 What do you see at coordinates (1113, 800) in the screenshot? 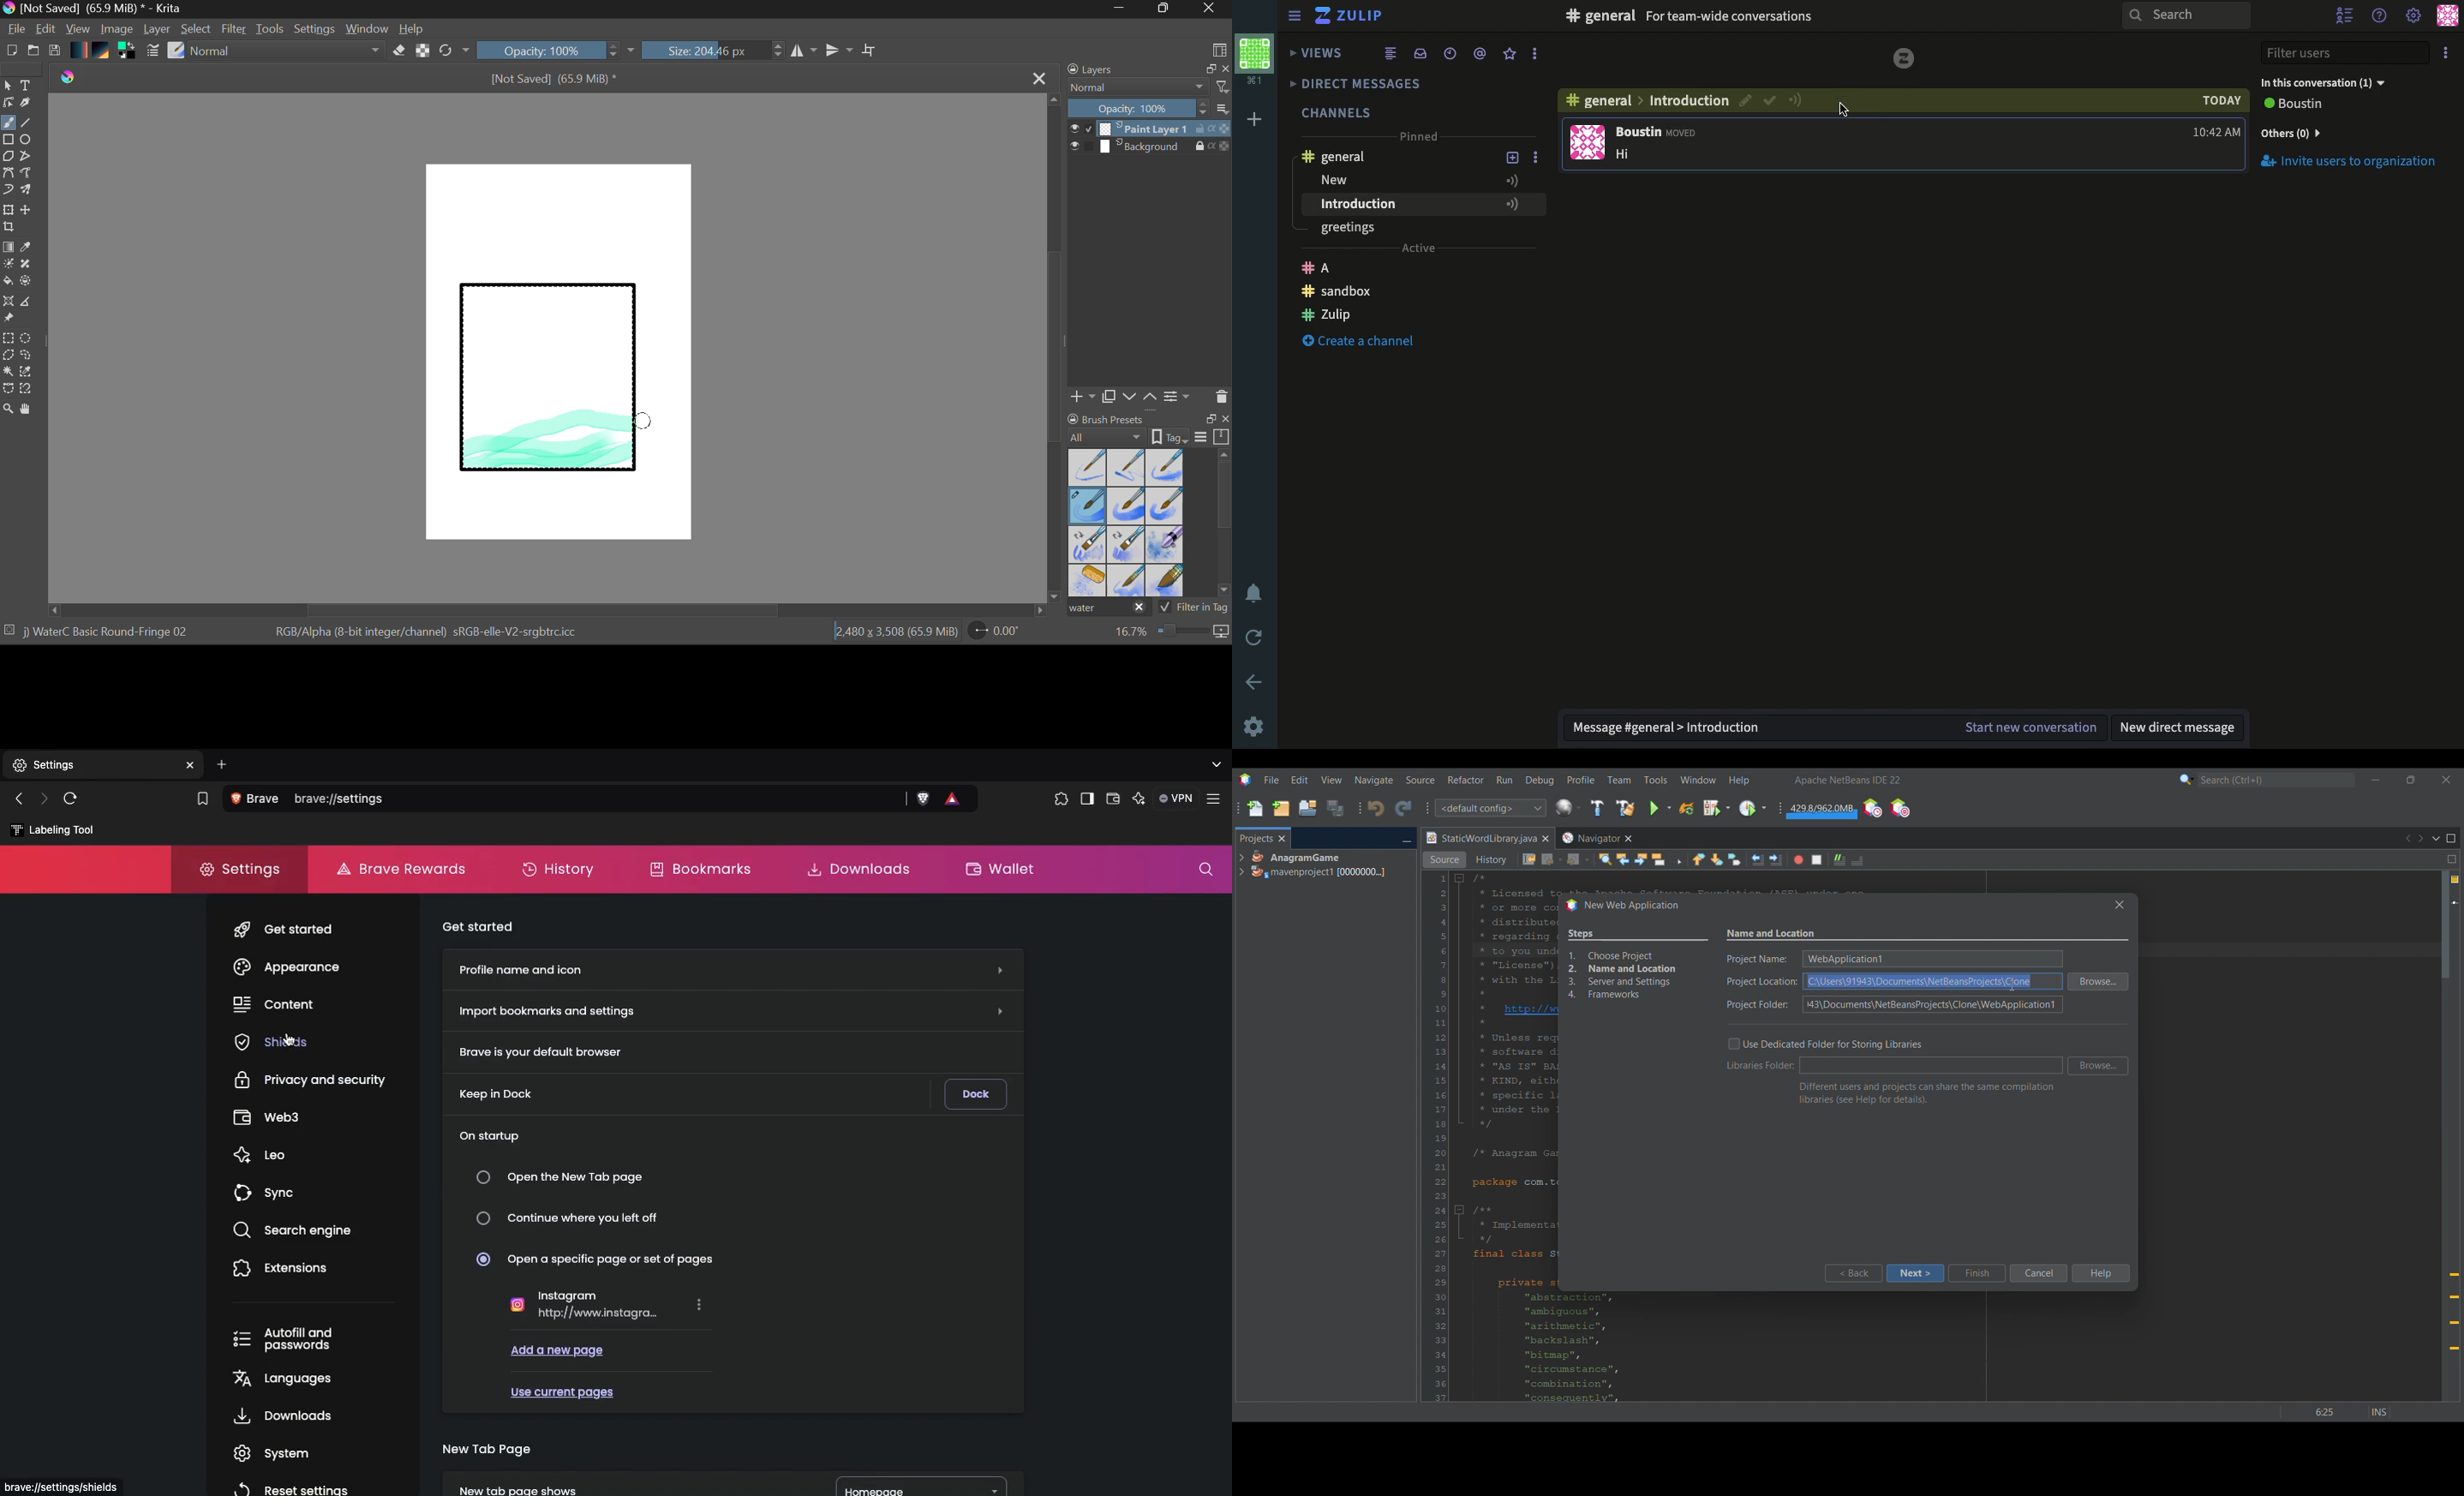
I see `Wallet` at bounding box center [1113, 800].